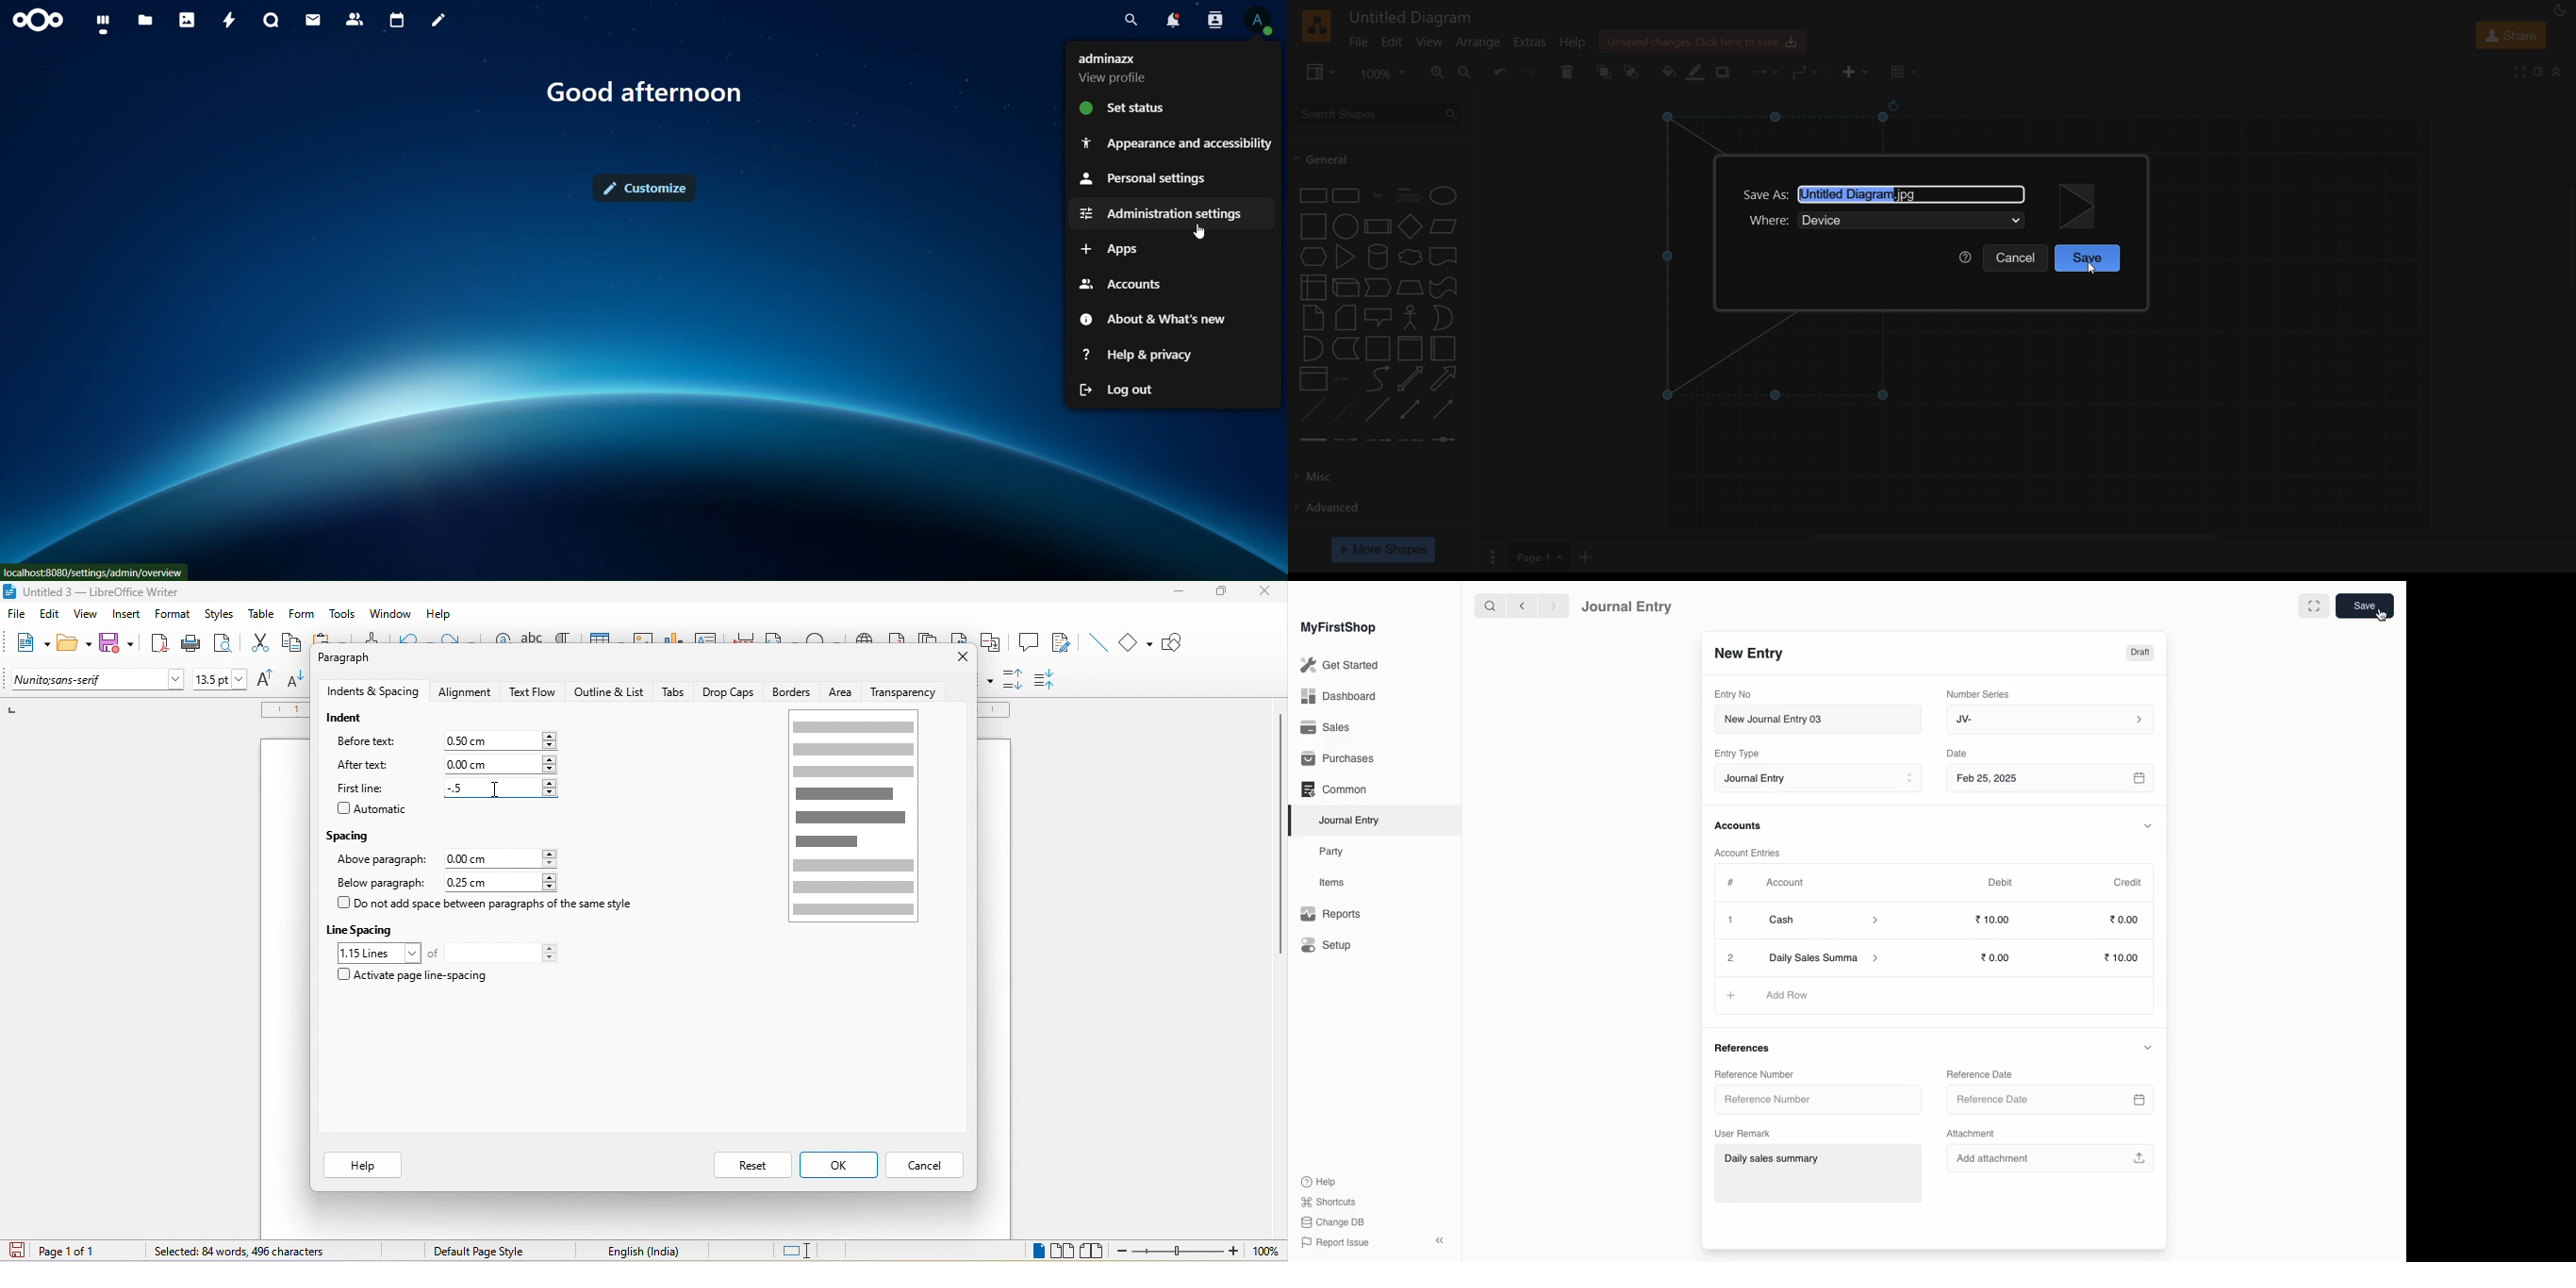 The image size is (2576, 1288). What do you see at coordinates (1049, 680) in the screenshot?
I see `decrease paragraph spacing` at bounding box center [1049, 680].